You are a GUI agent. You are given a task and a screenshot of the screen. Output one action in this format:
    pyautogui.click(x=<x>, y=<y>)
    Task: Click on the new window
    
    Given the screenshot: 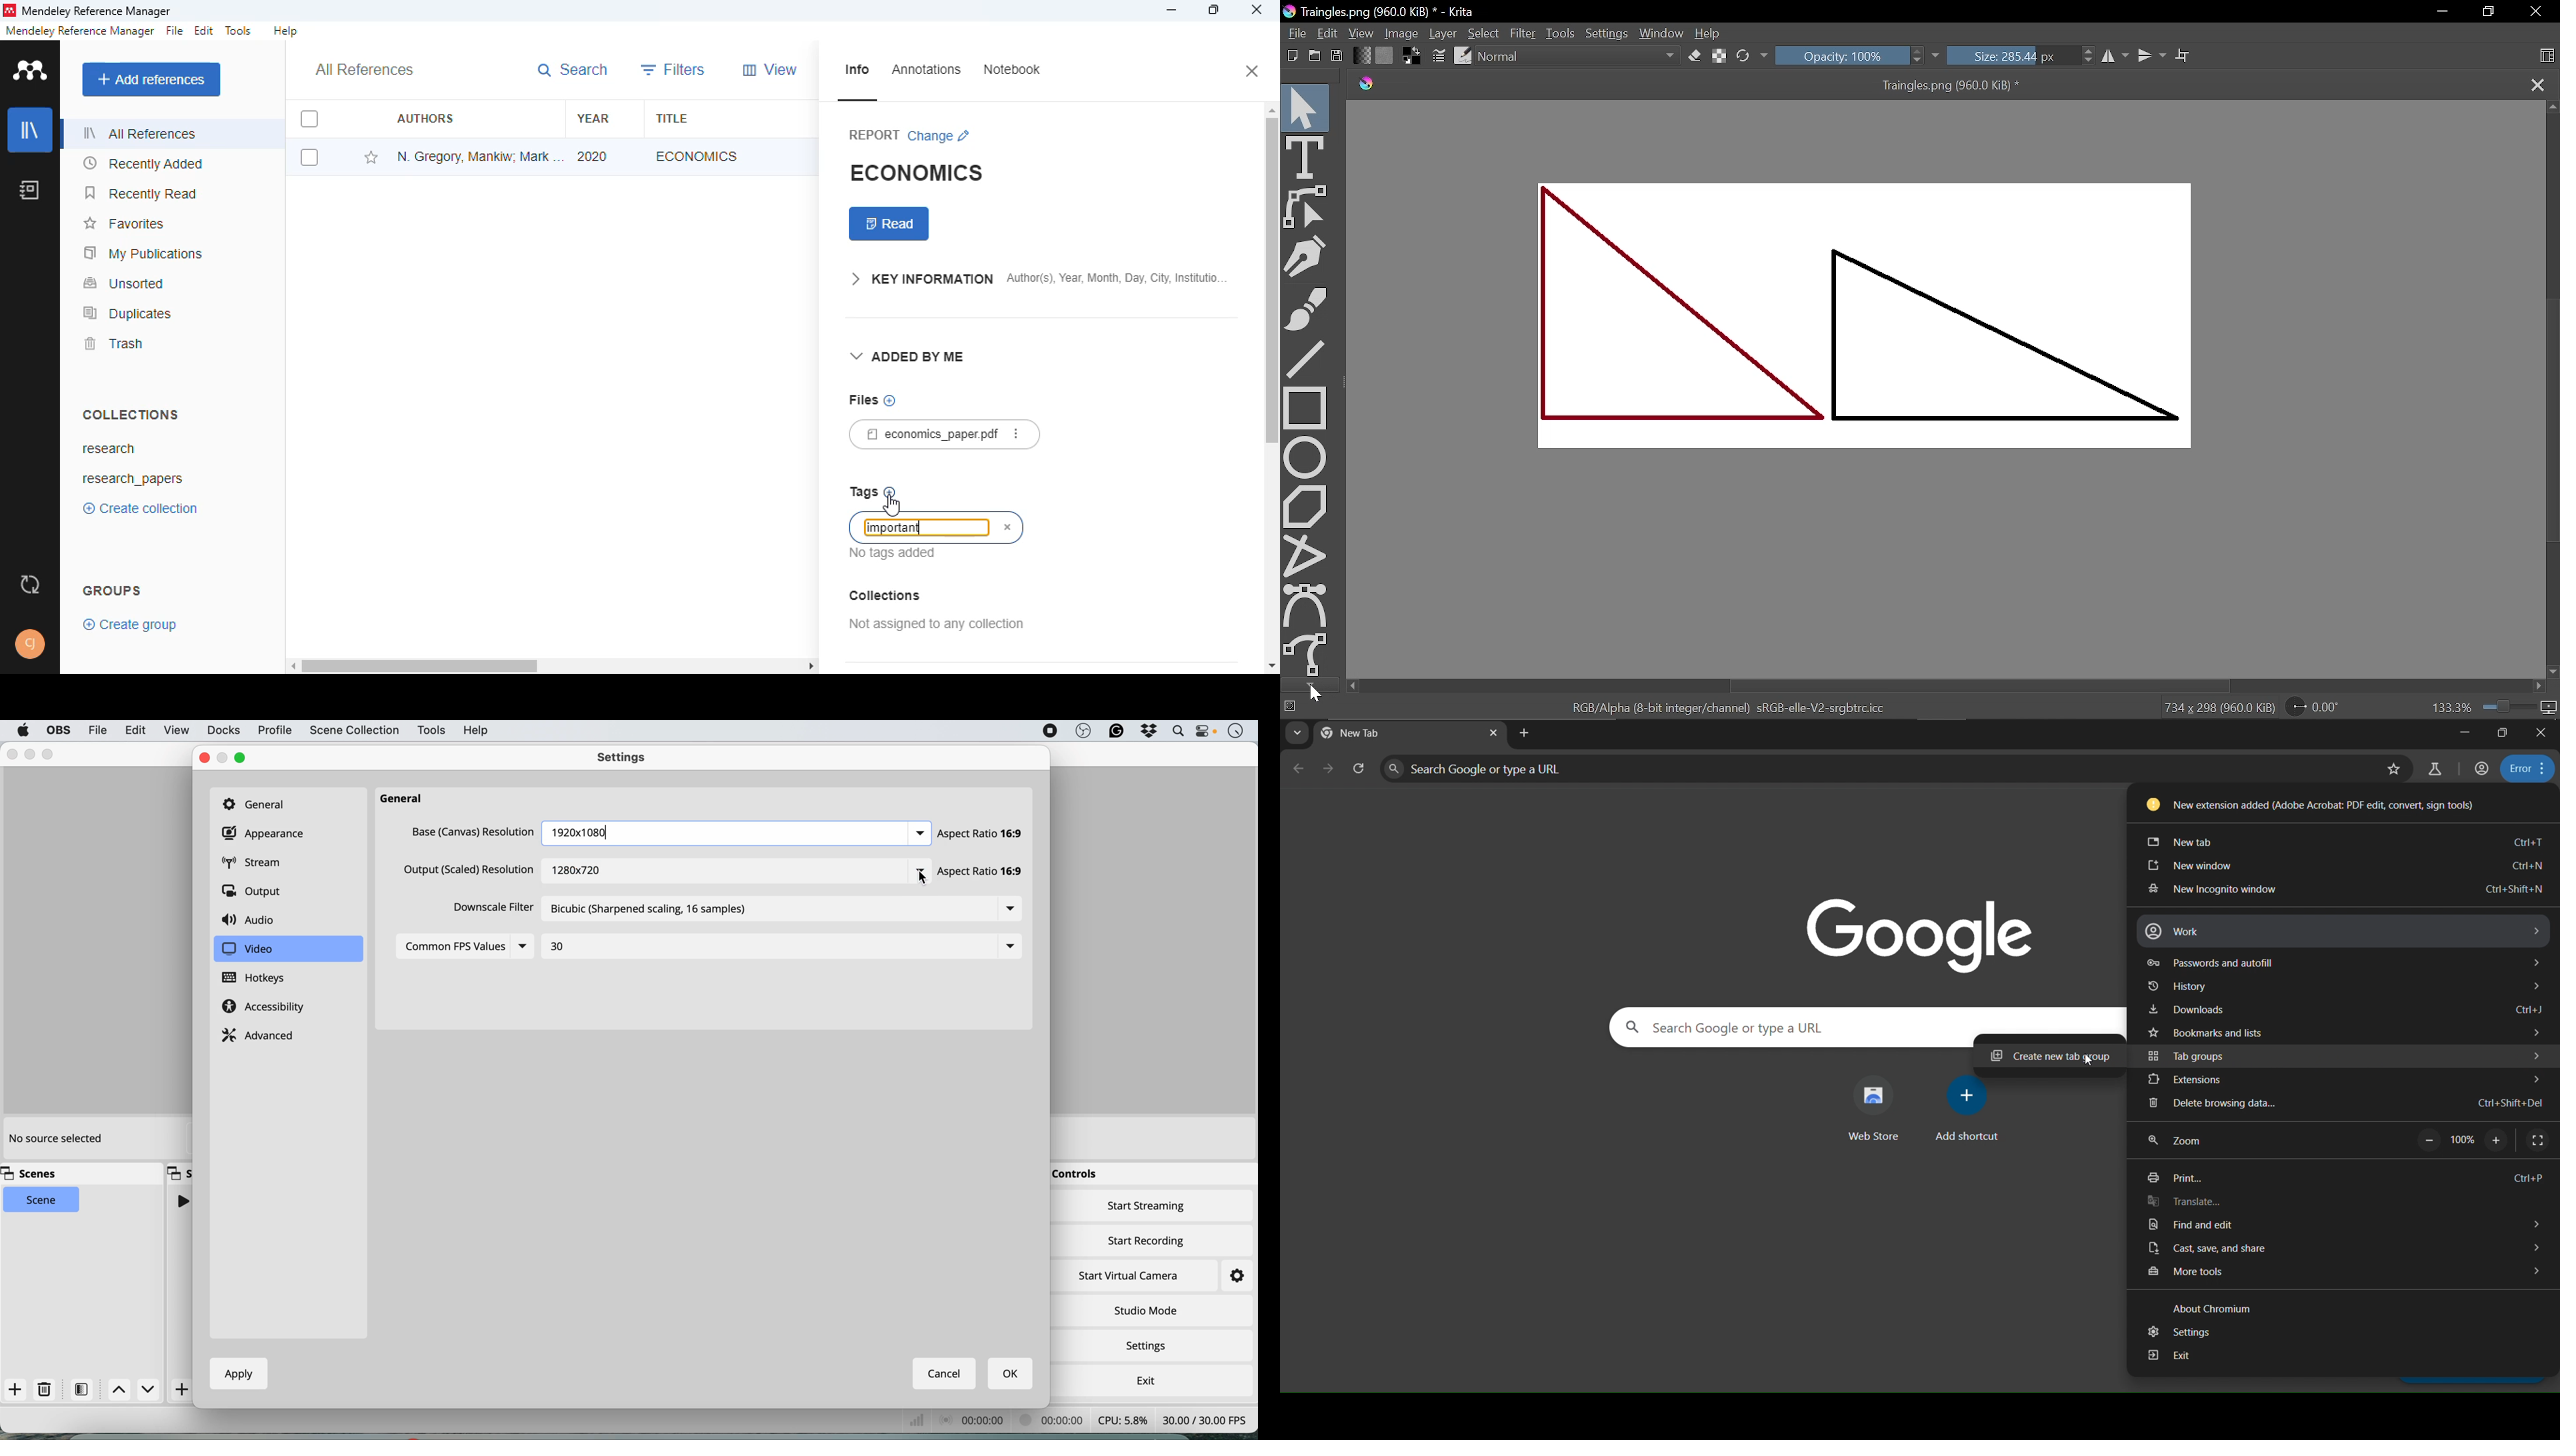 What is the action you would take?
    pyautogui.click(x=2343, y=866)
    